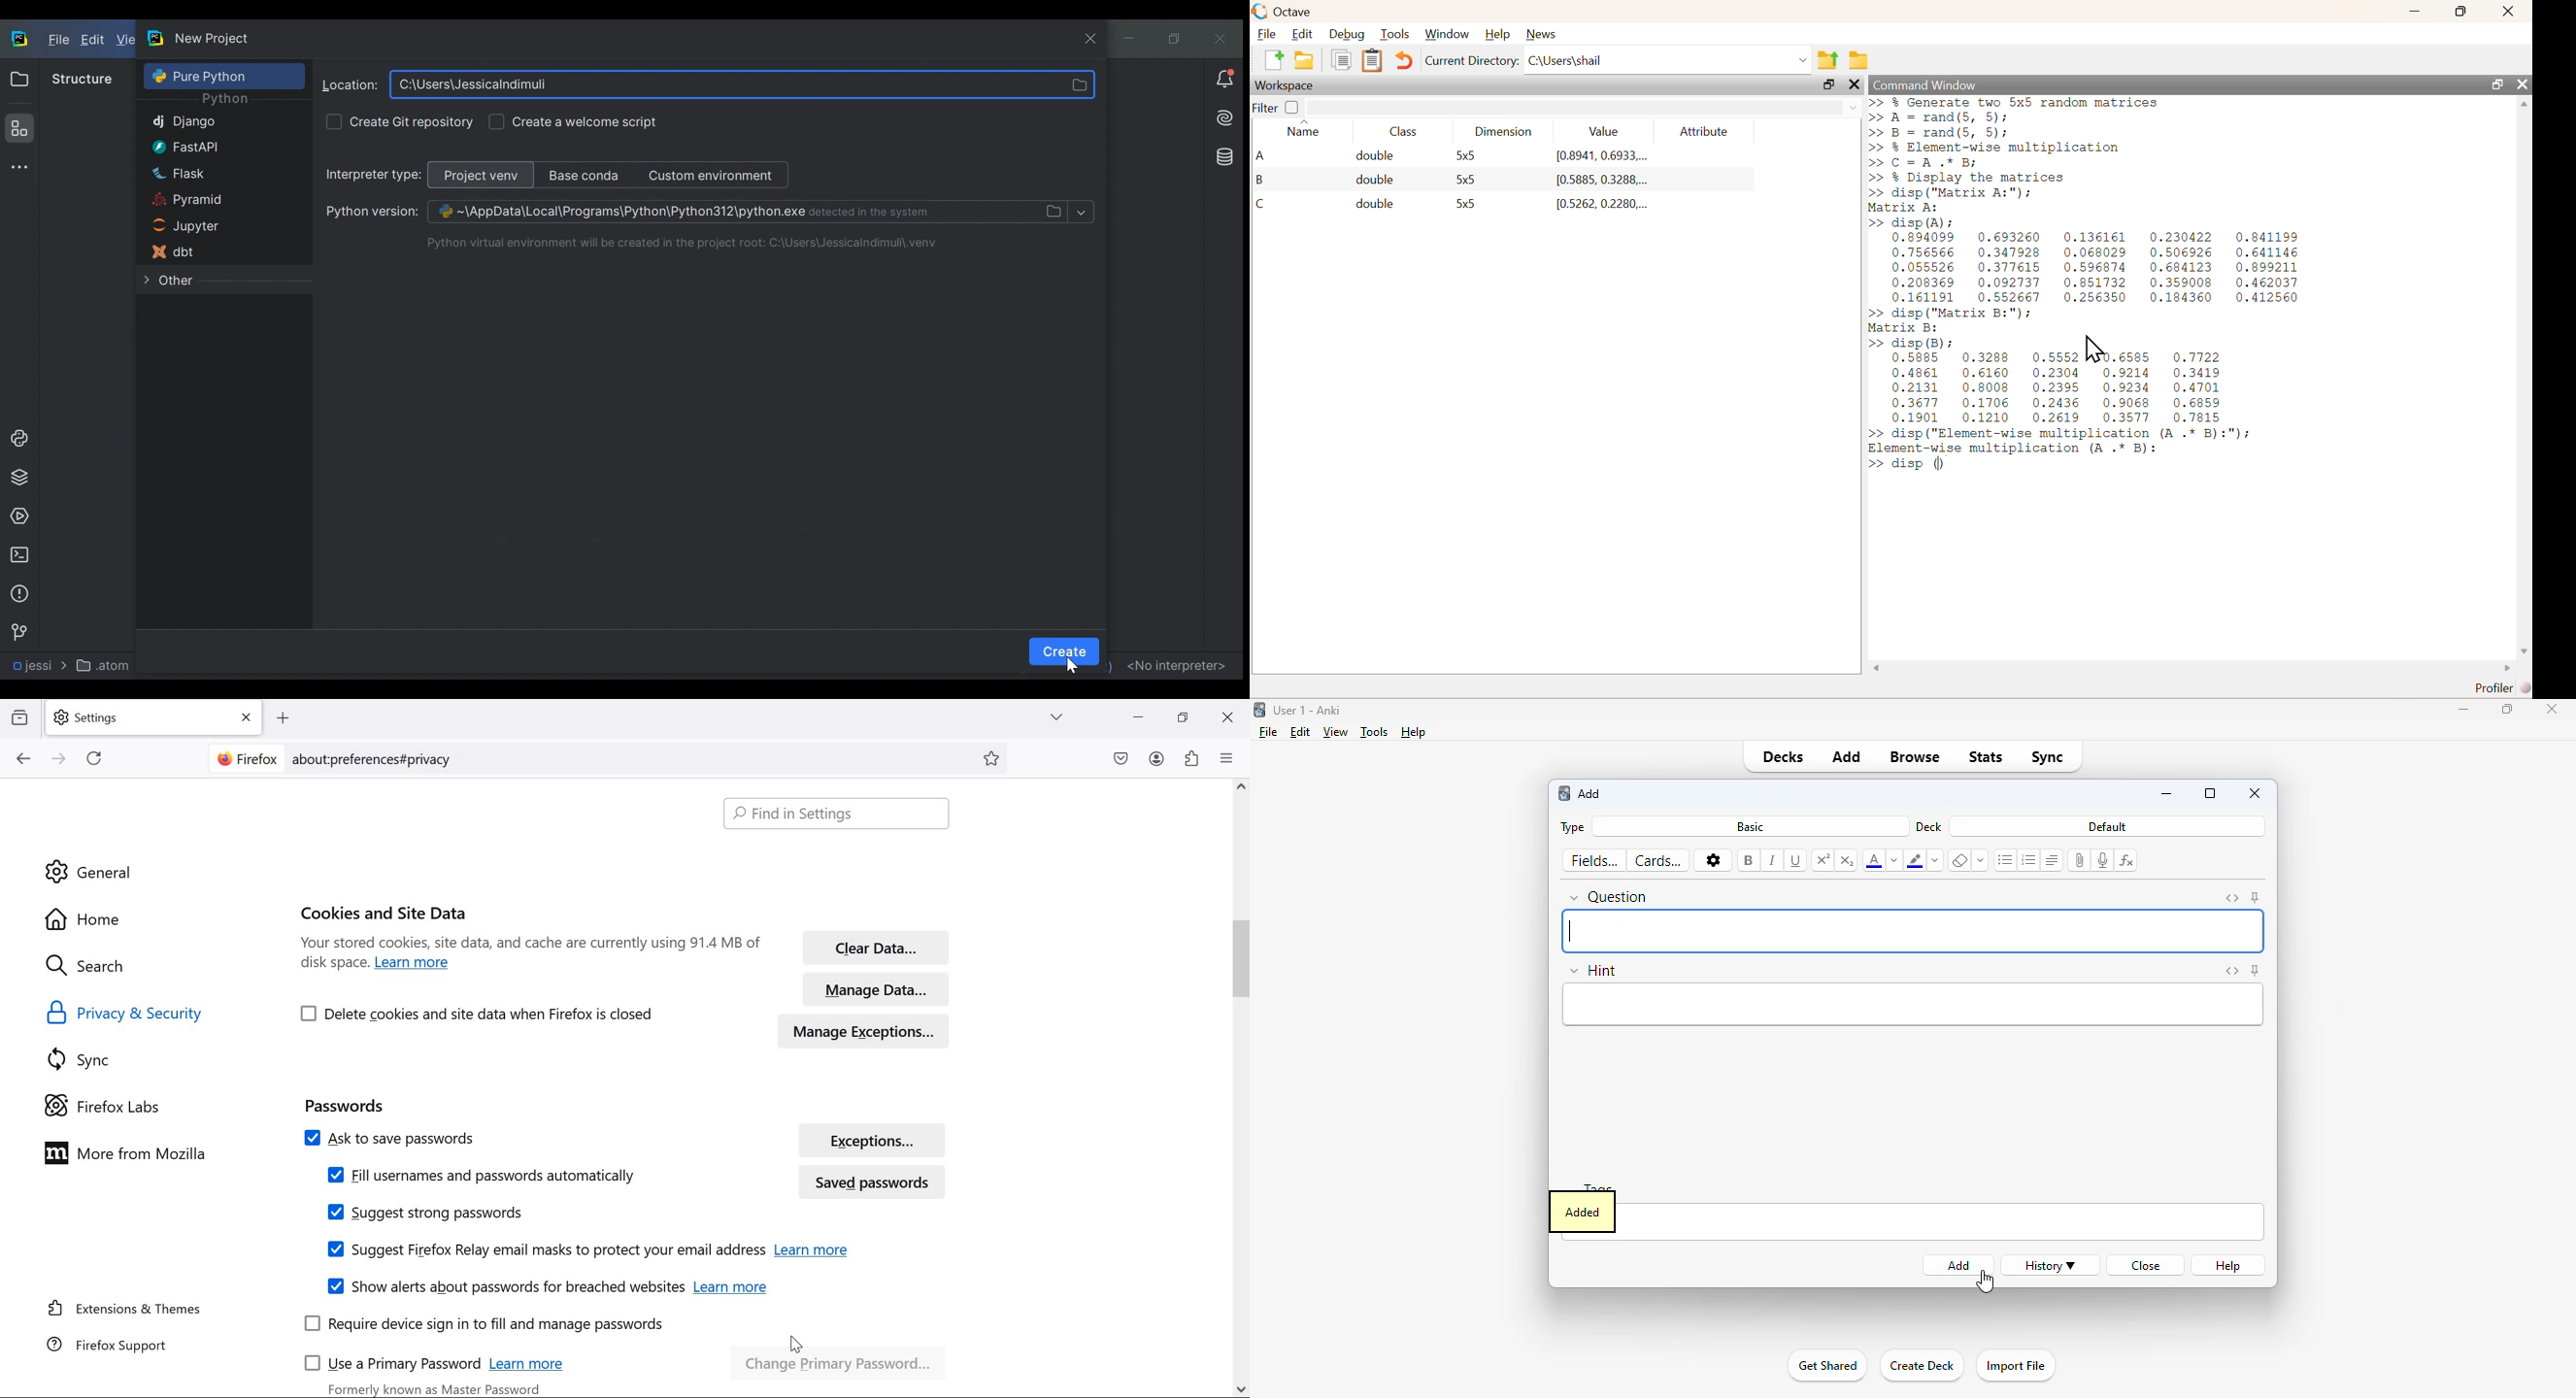 The width and height of the screenshot is (2576, 1400). What do you see at coordinates (1796, 861) in the screenshot?
I see `underline` at bounding box center [1796, 861].